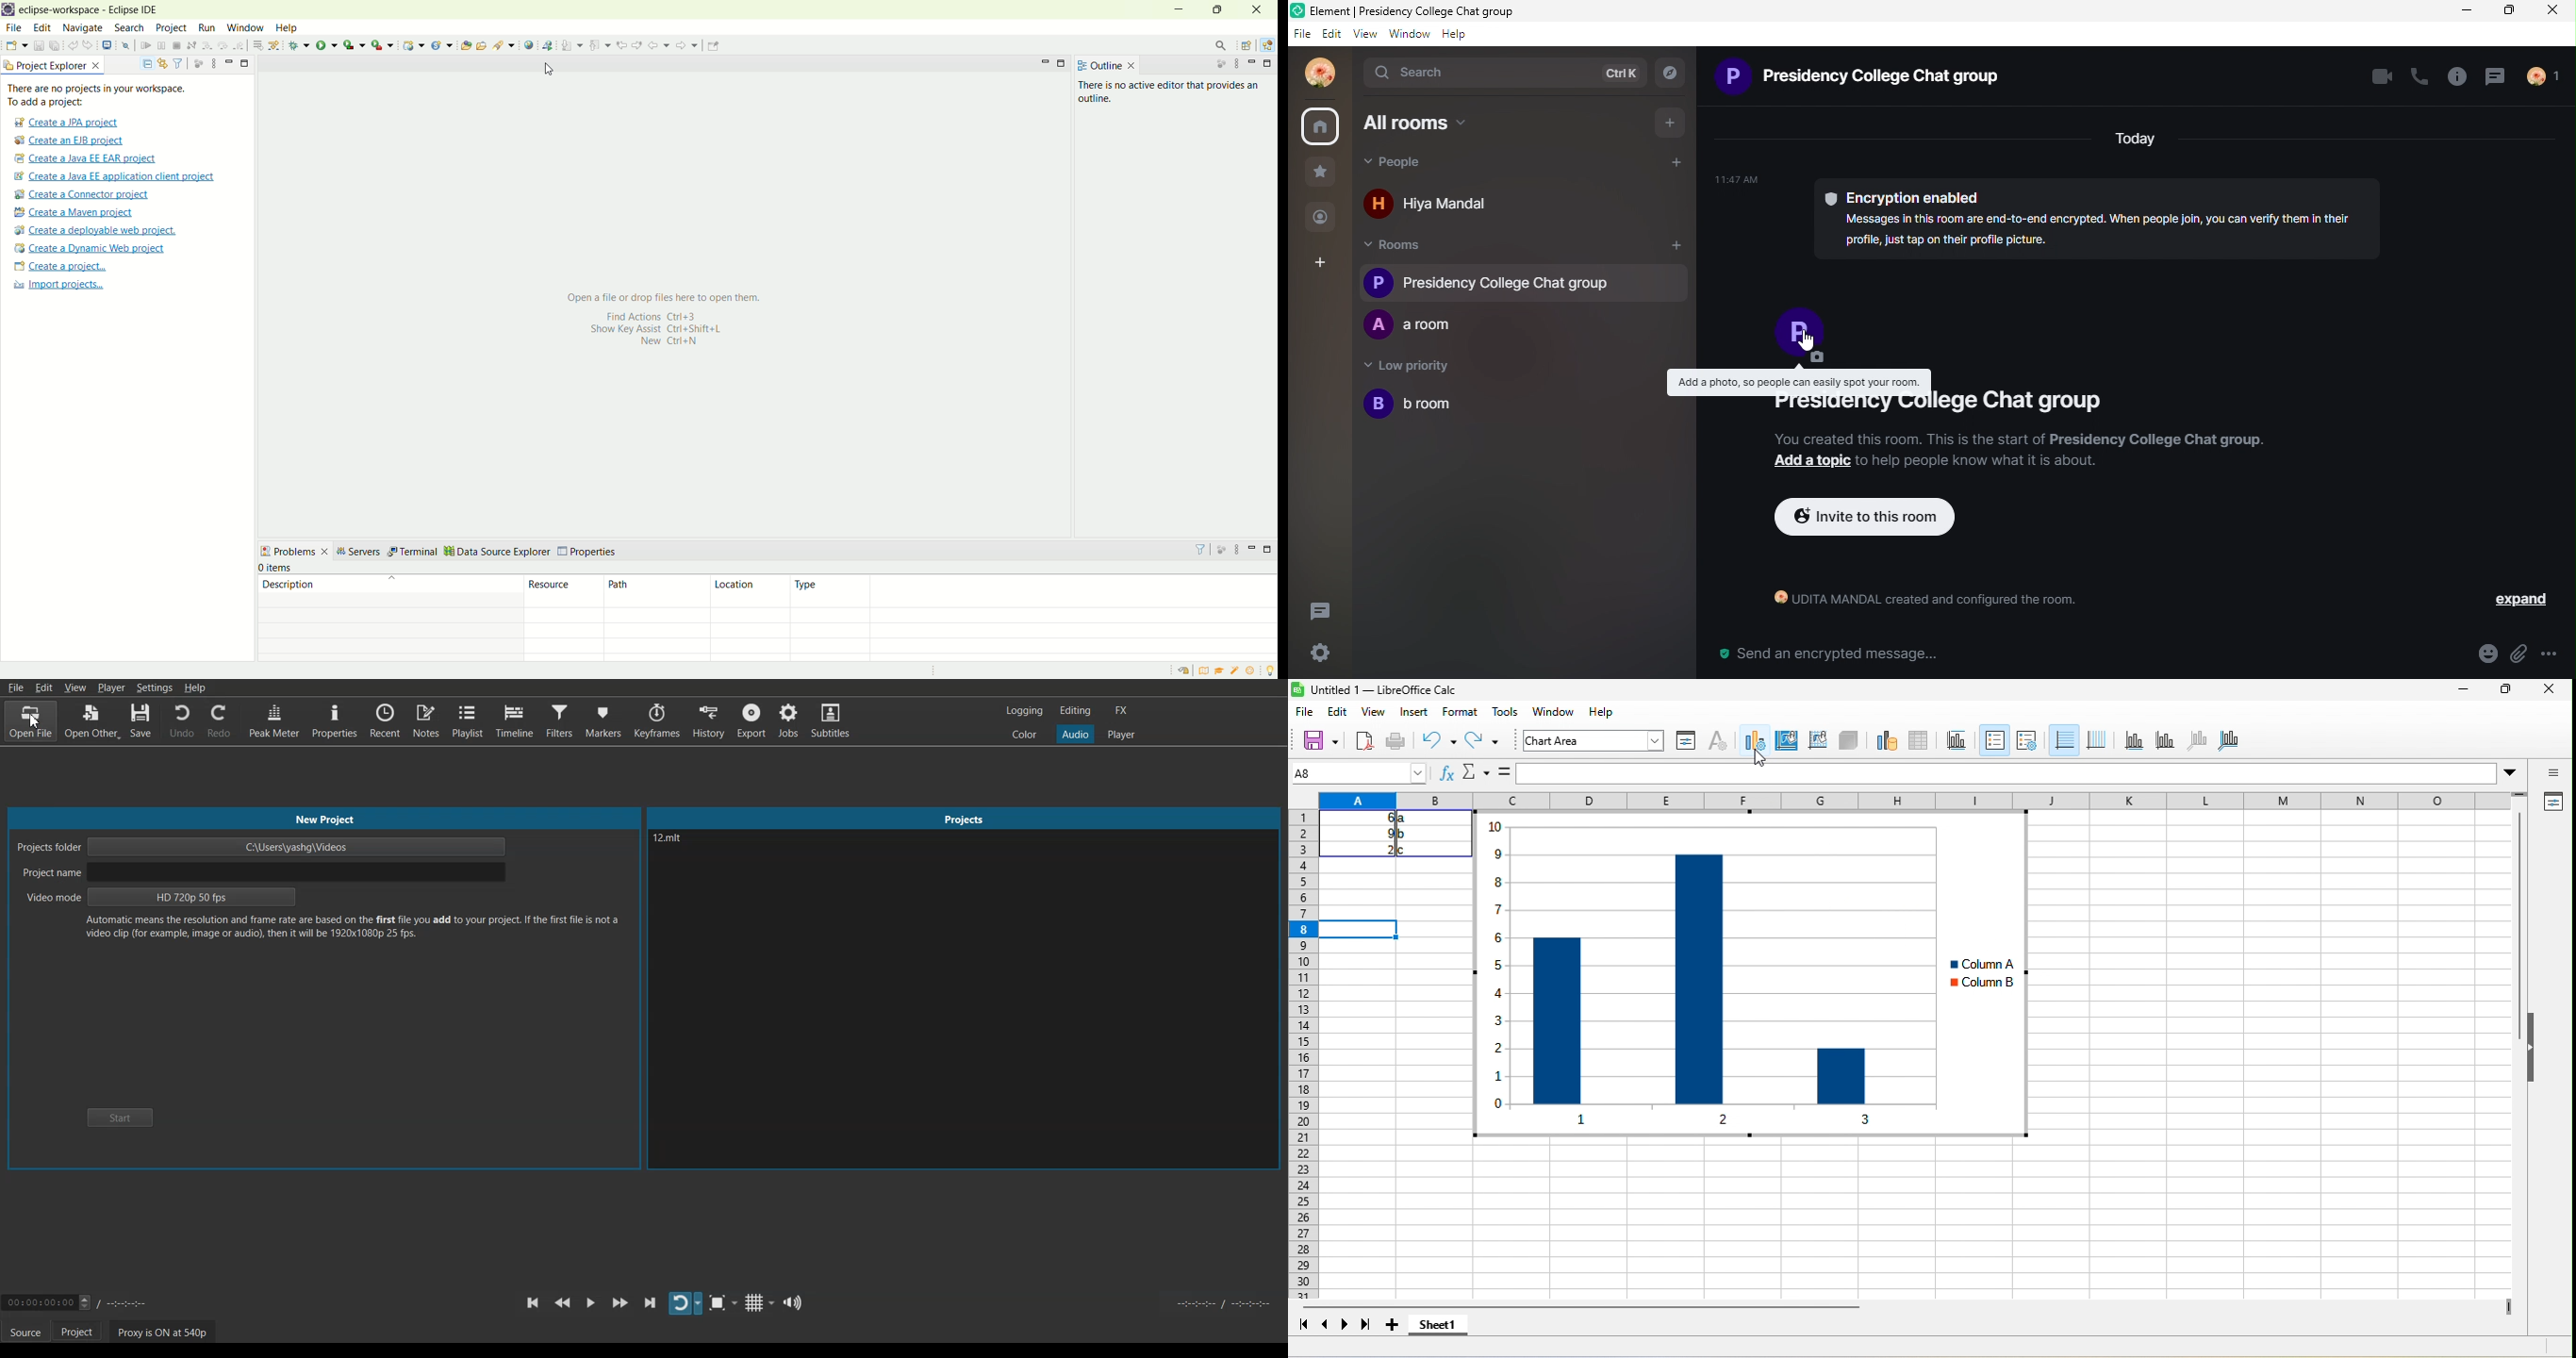  What do you see at coordinates (1826, 654) in the screenshot?
I see `send an encrypted message` at bounding box center [1826, 654].